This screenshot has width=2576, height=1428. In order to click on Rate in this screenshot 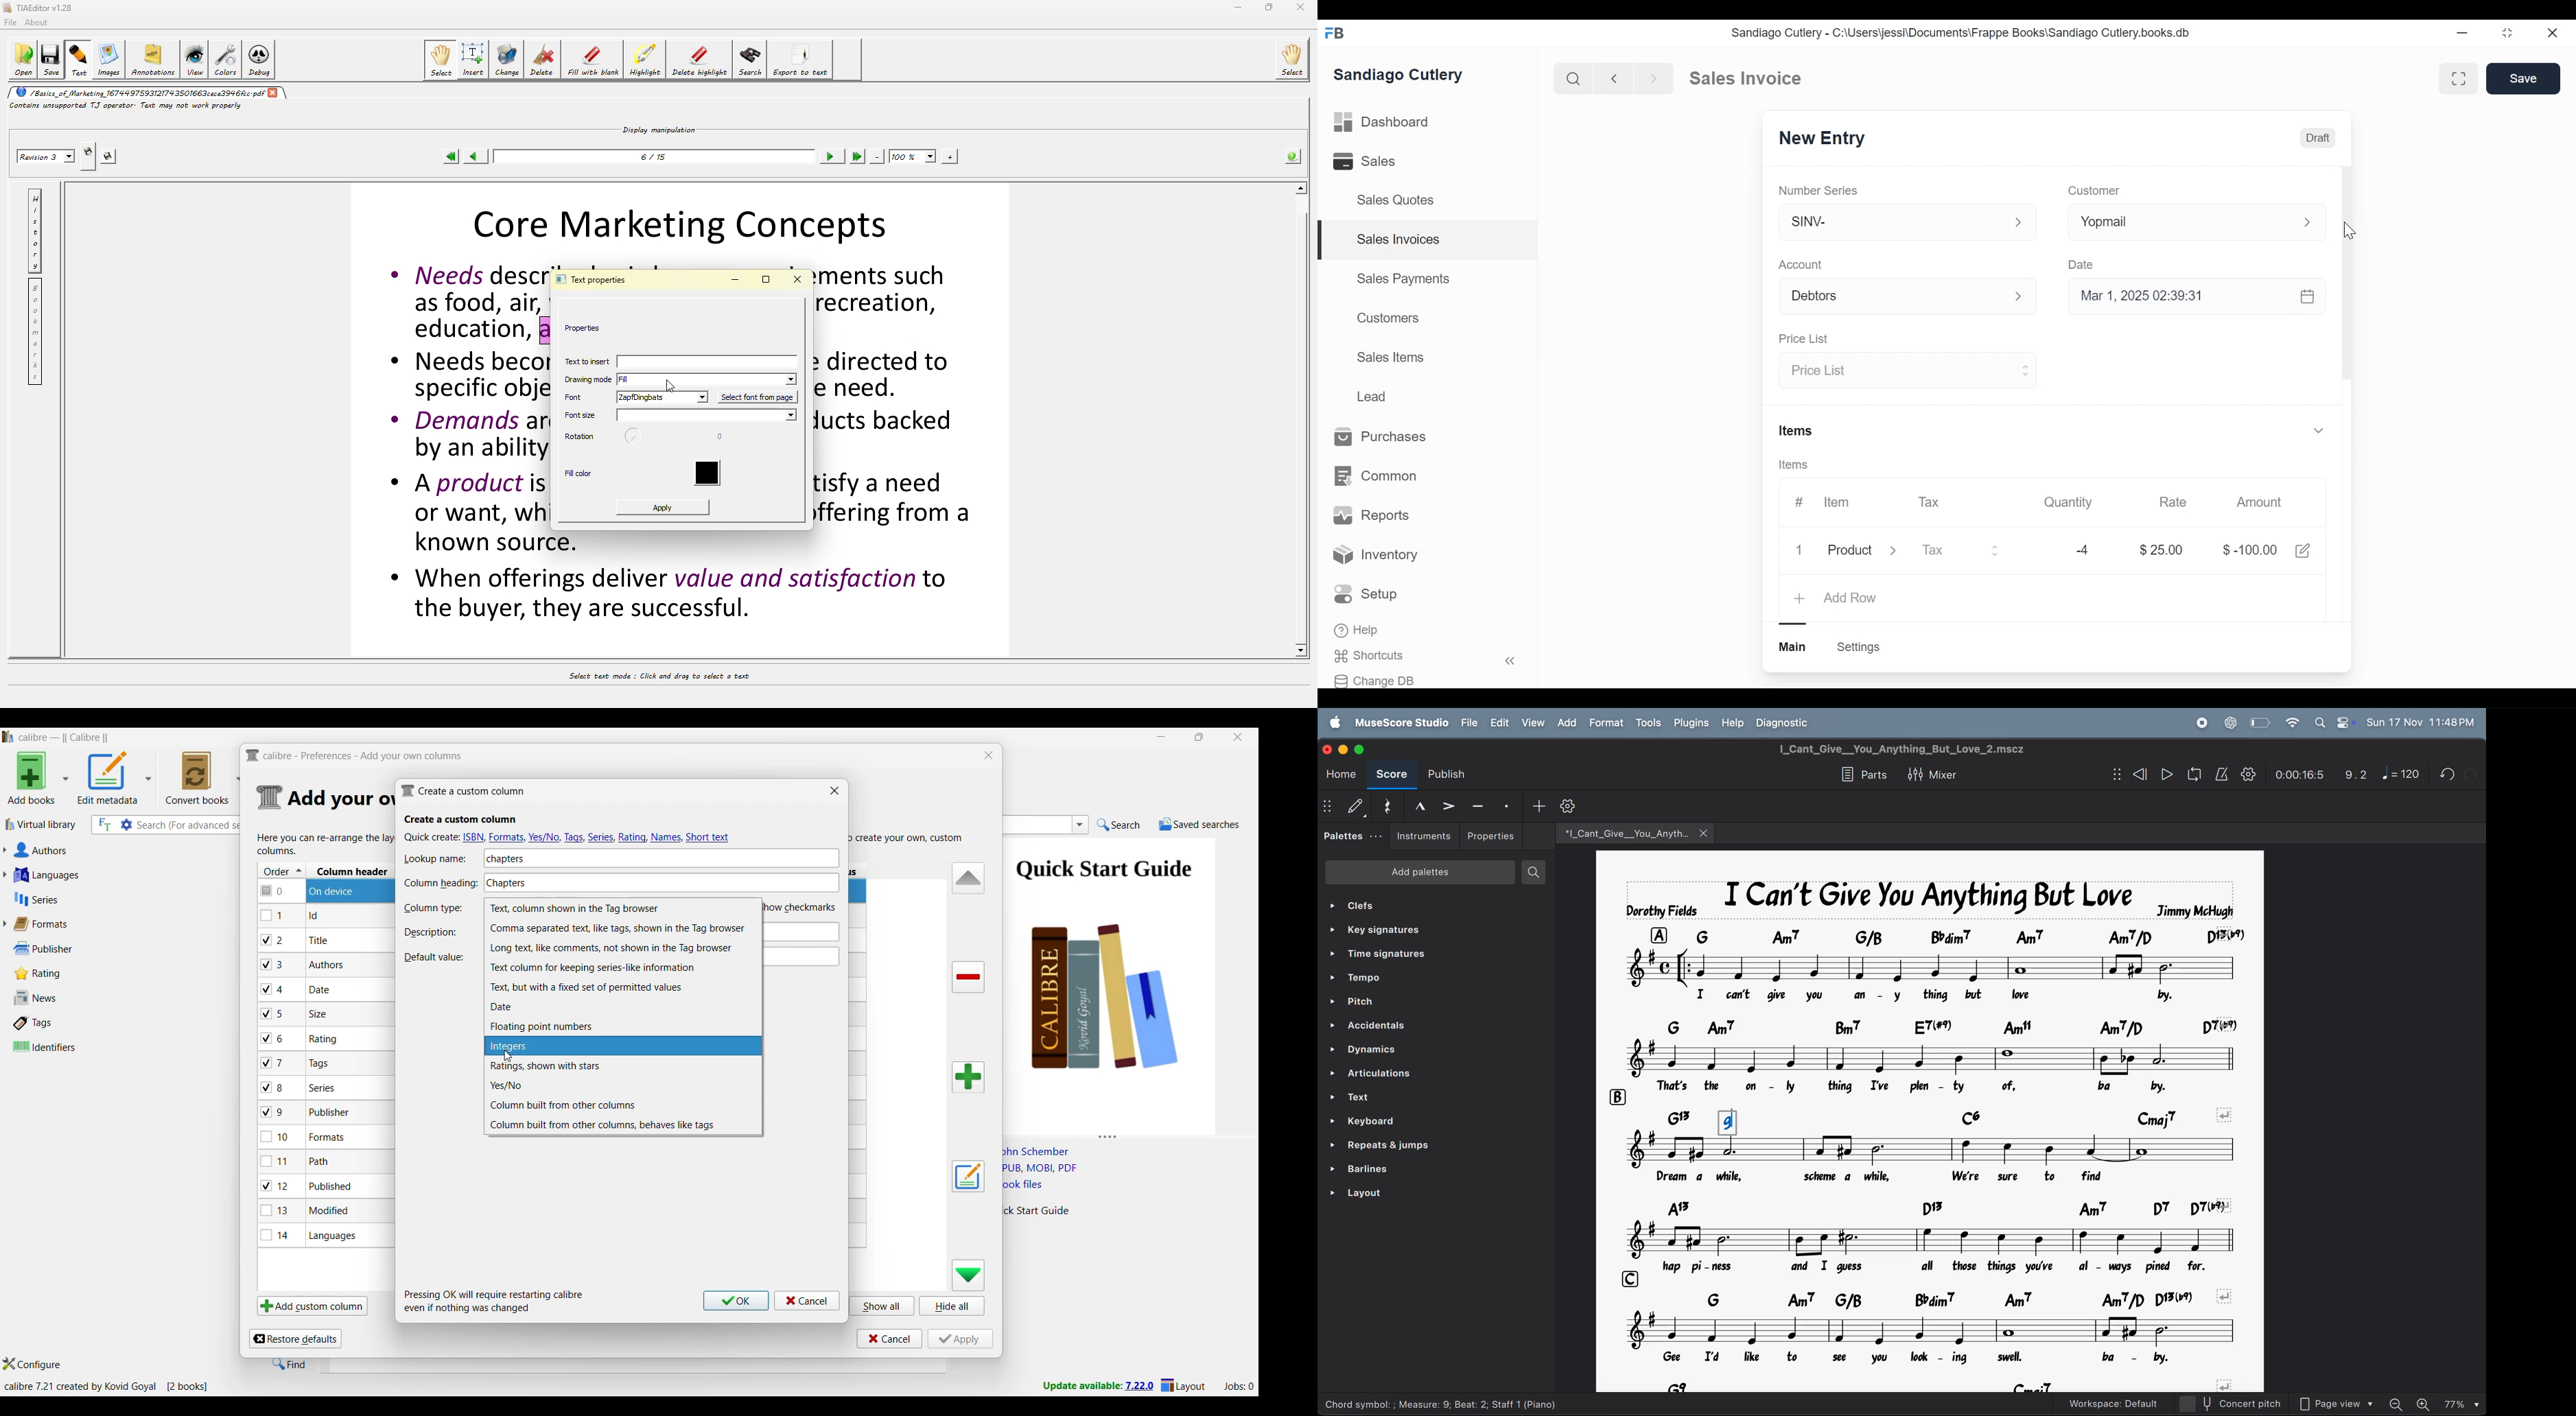, I will do `click(2173, 502)`.